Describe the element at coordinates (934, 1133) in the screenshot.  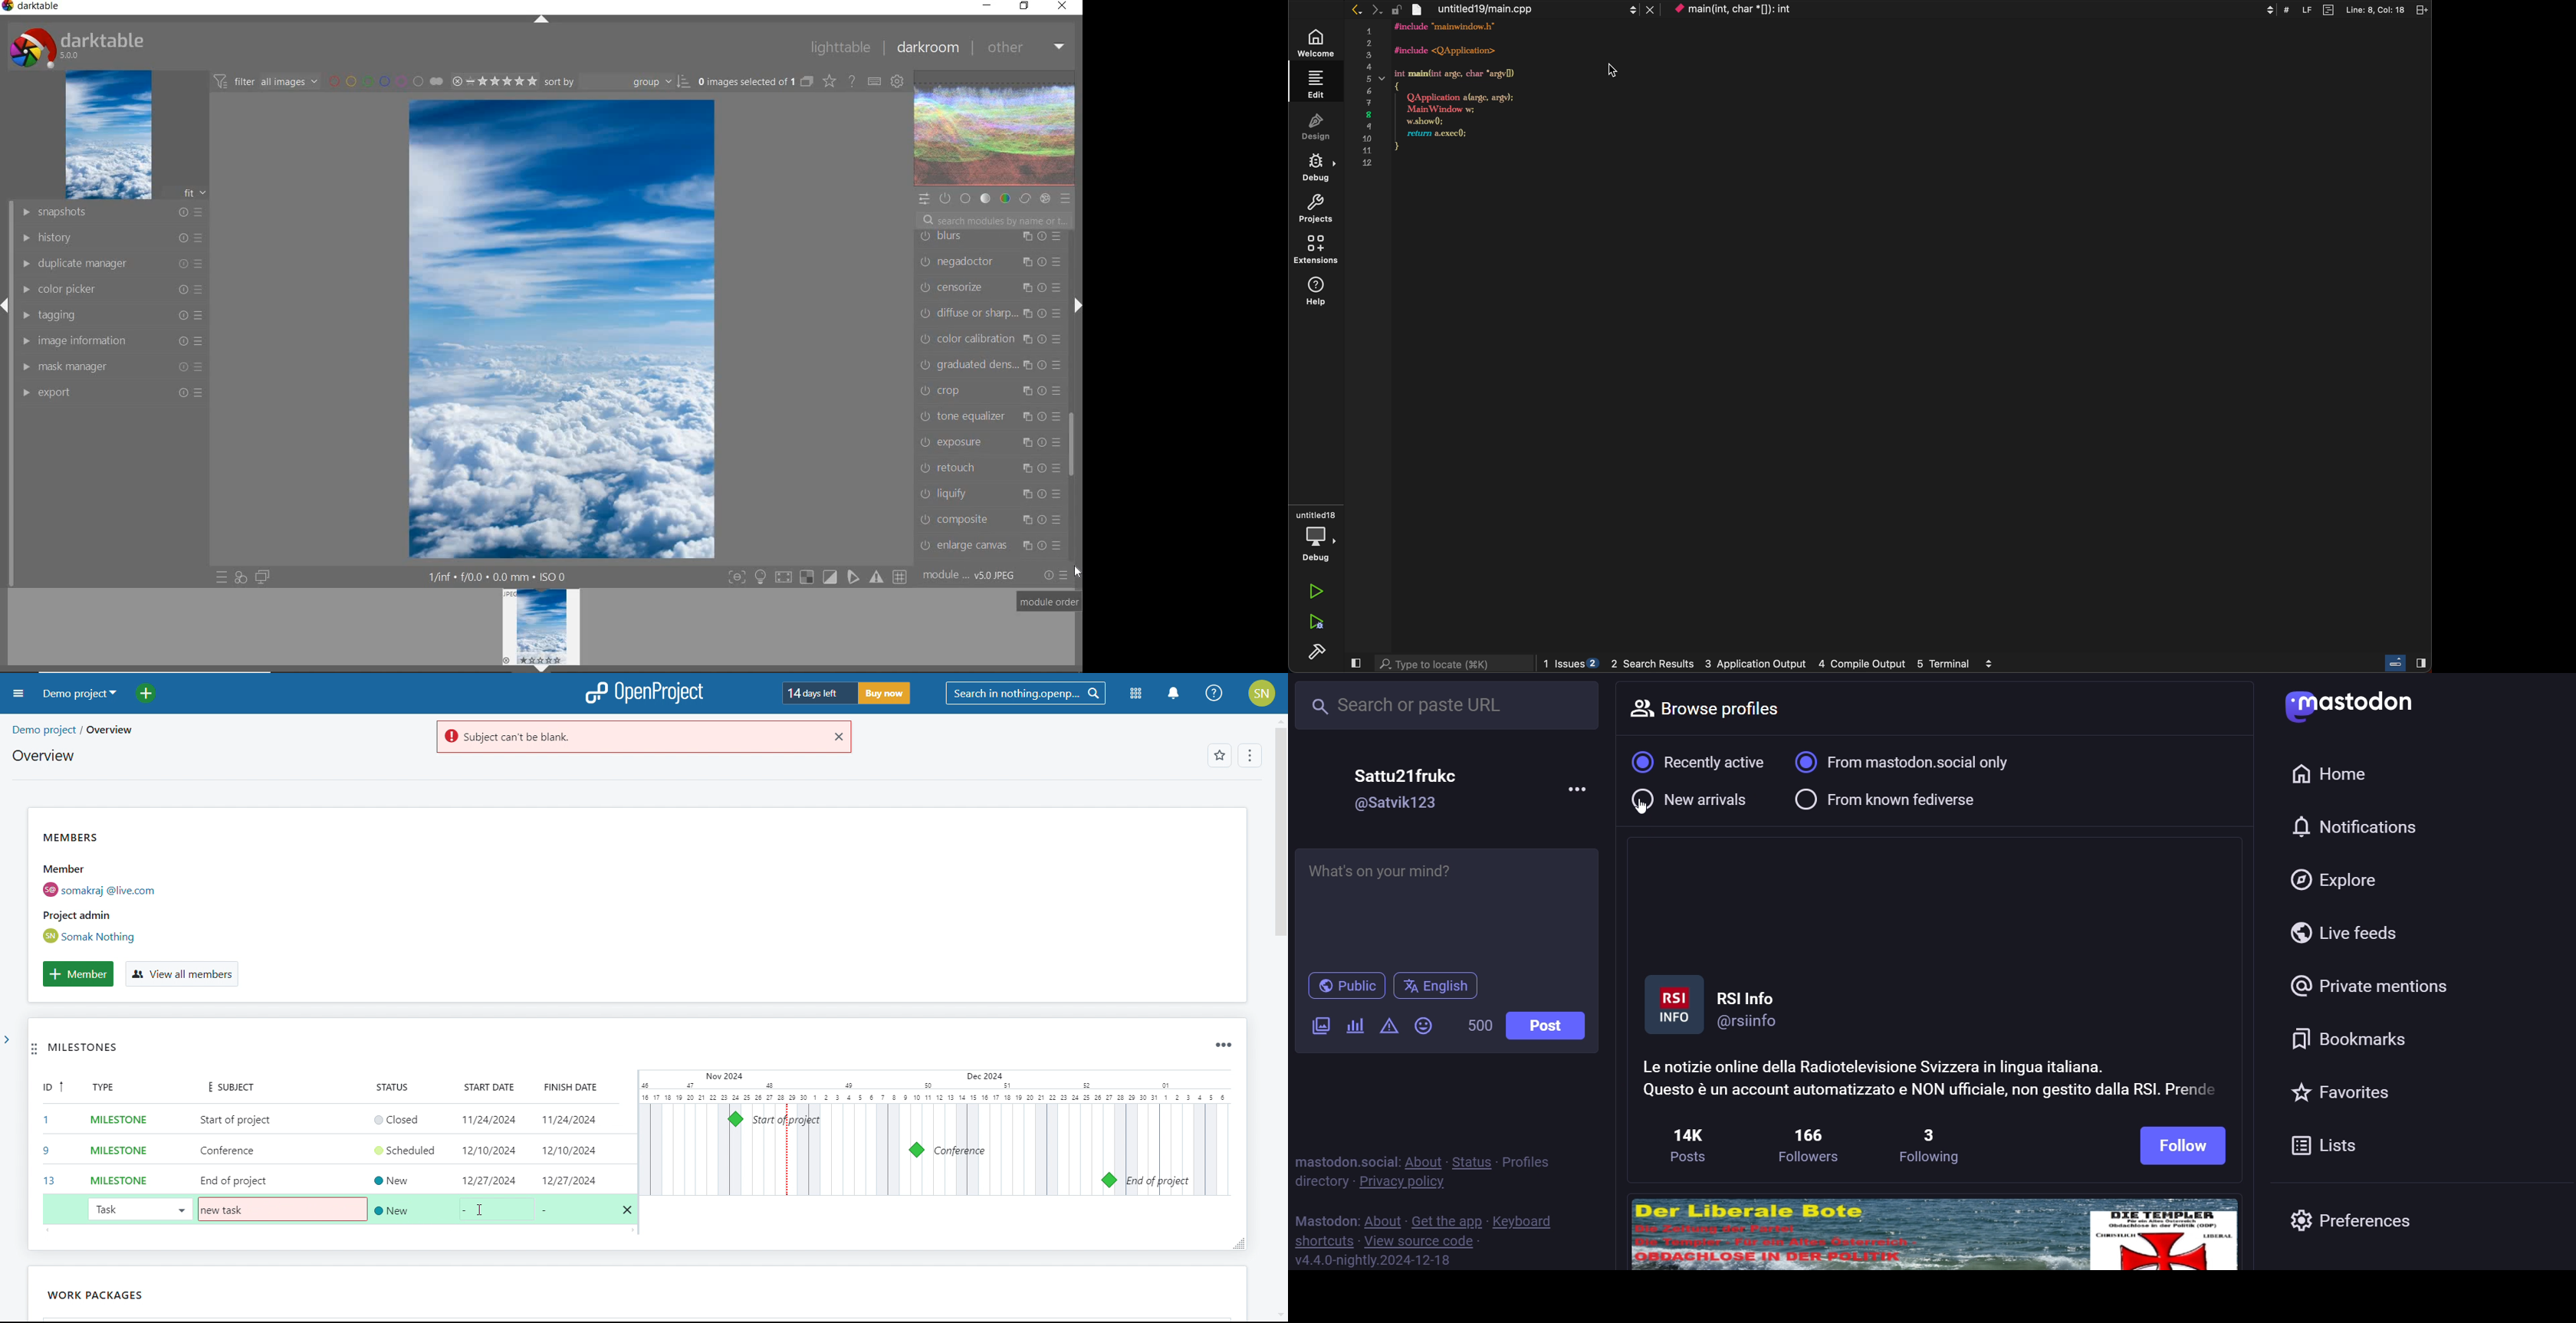
I see `calendar view` at that location.